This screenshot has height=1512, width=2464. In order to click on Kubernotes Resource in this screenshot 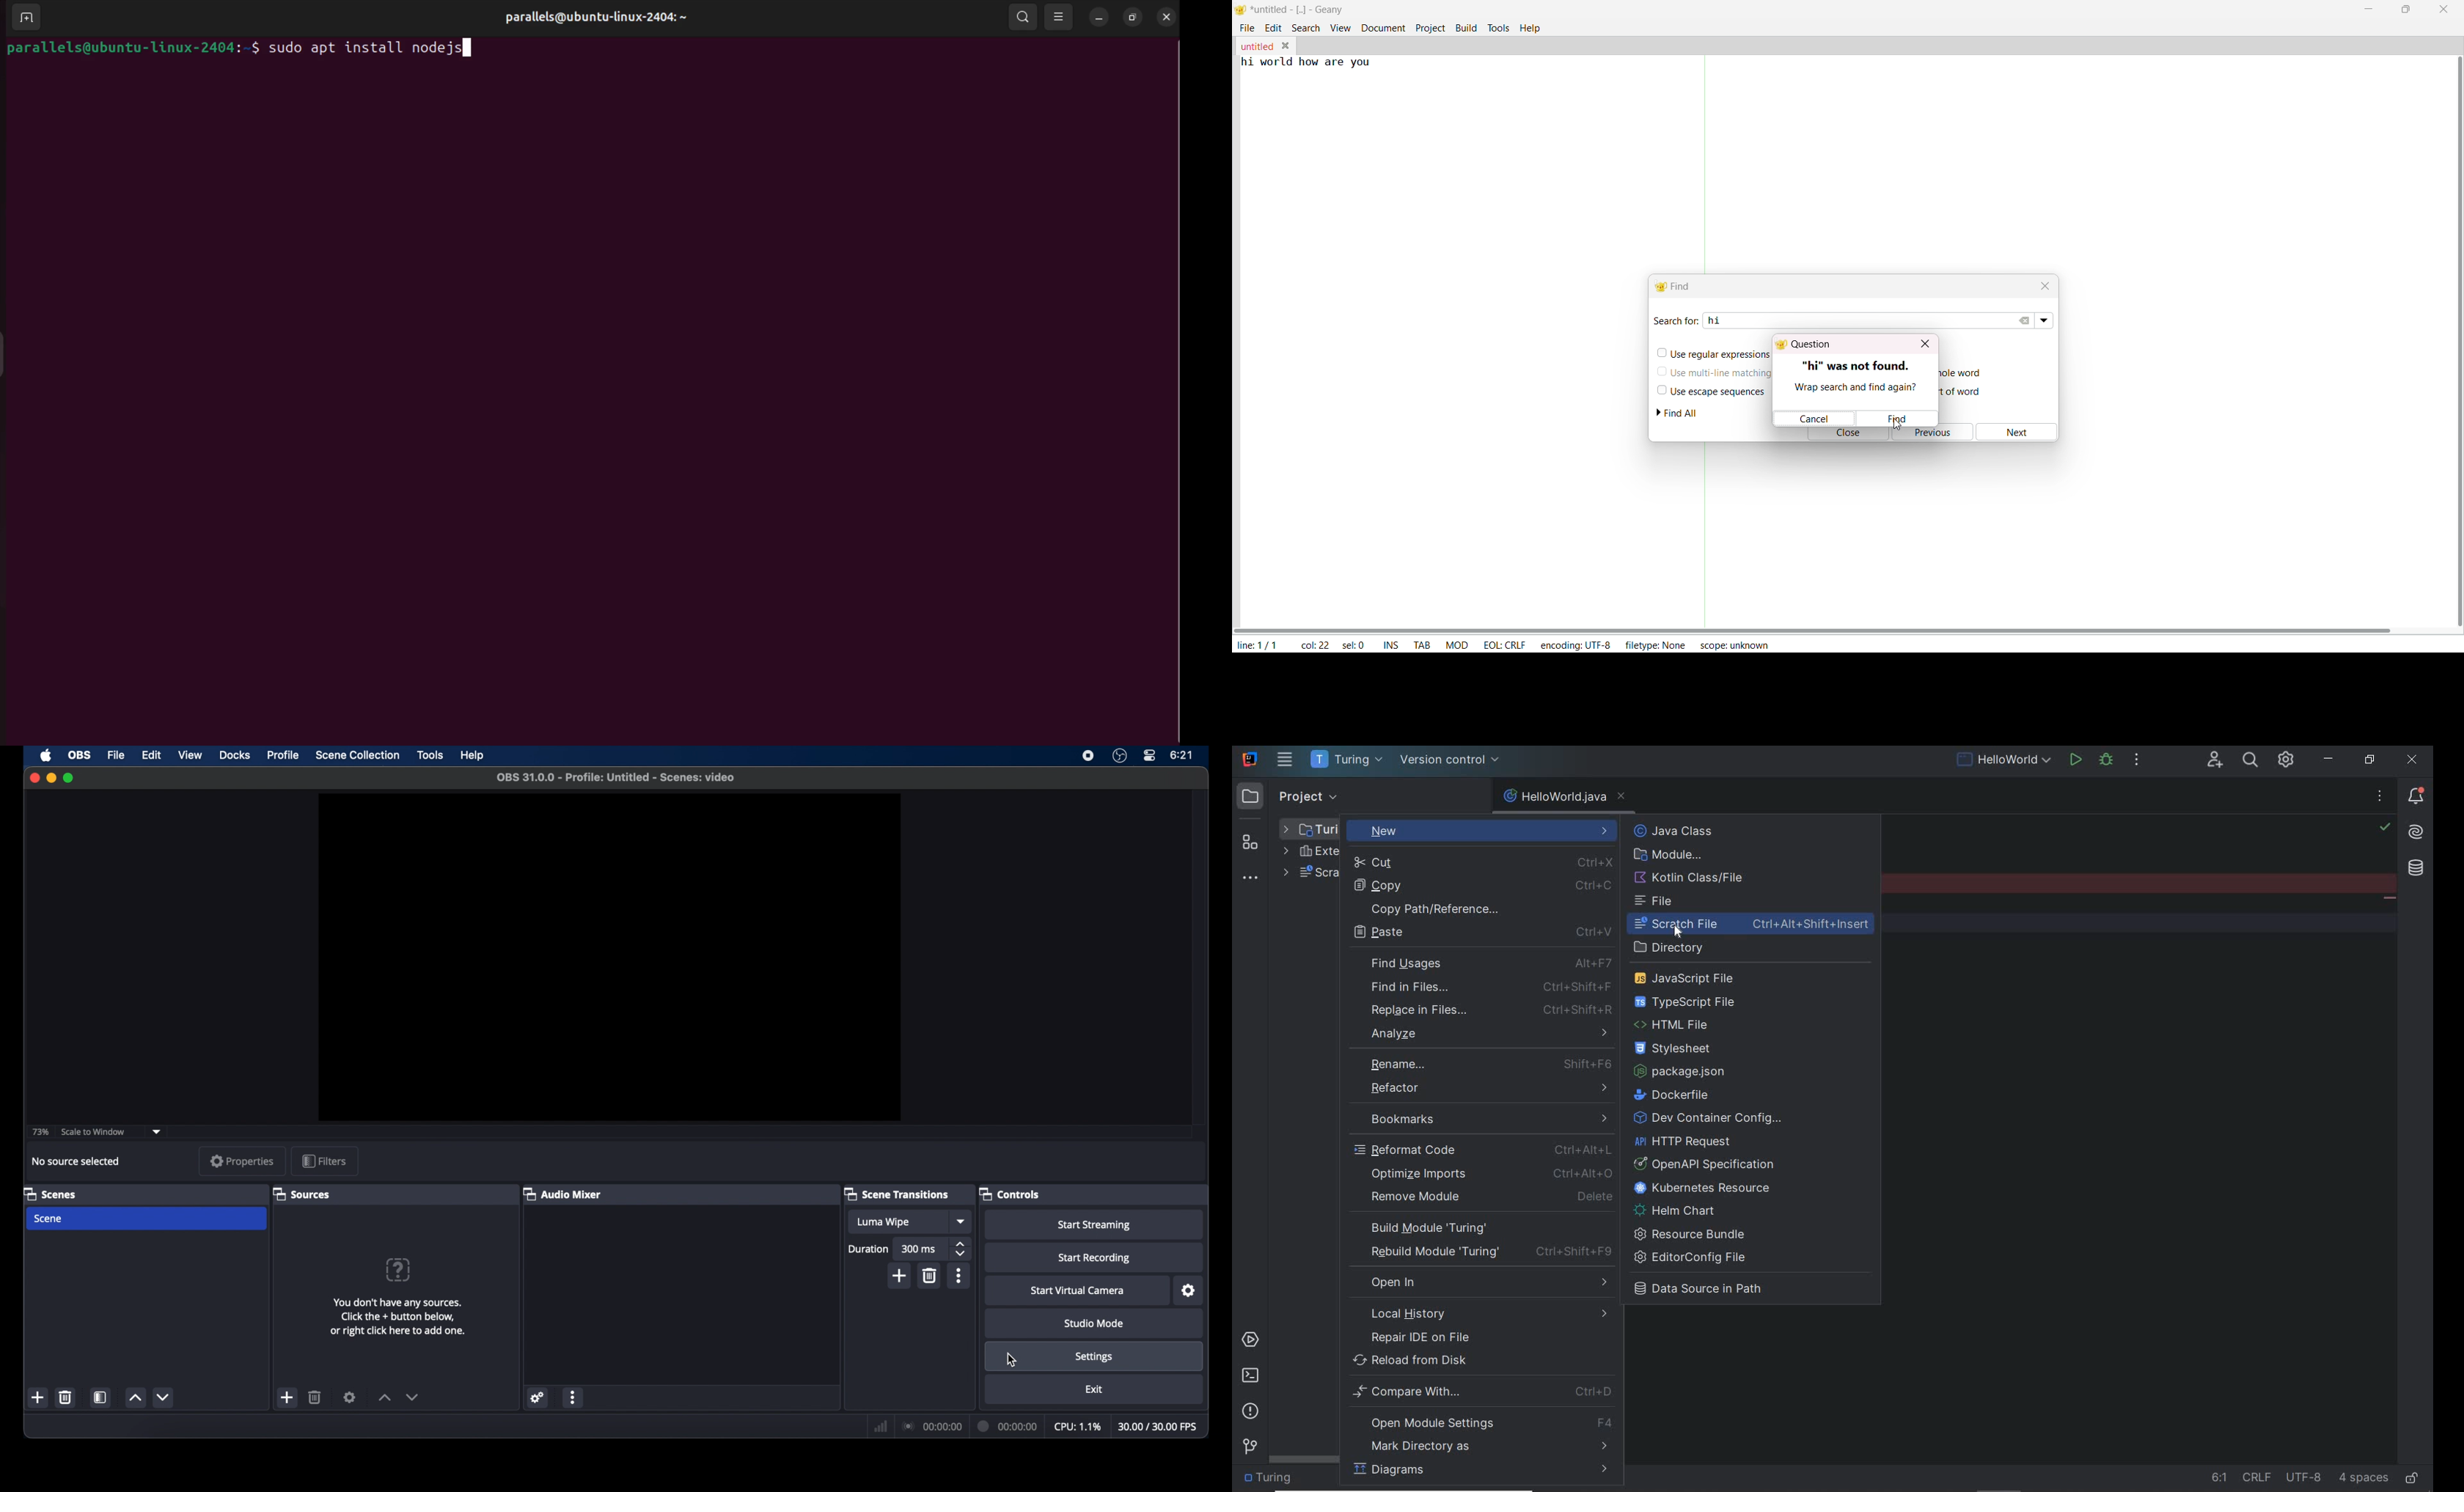, I will do `click(1707, 1188)`.